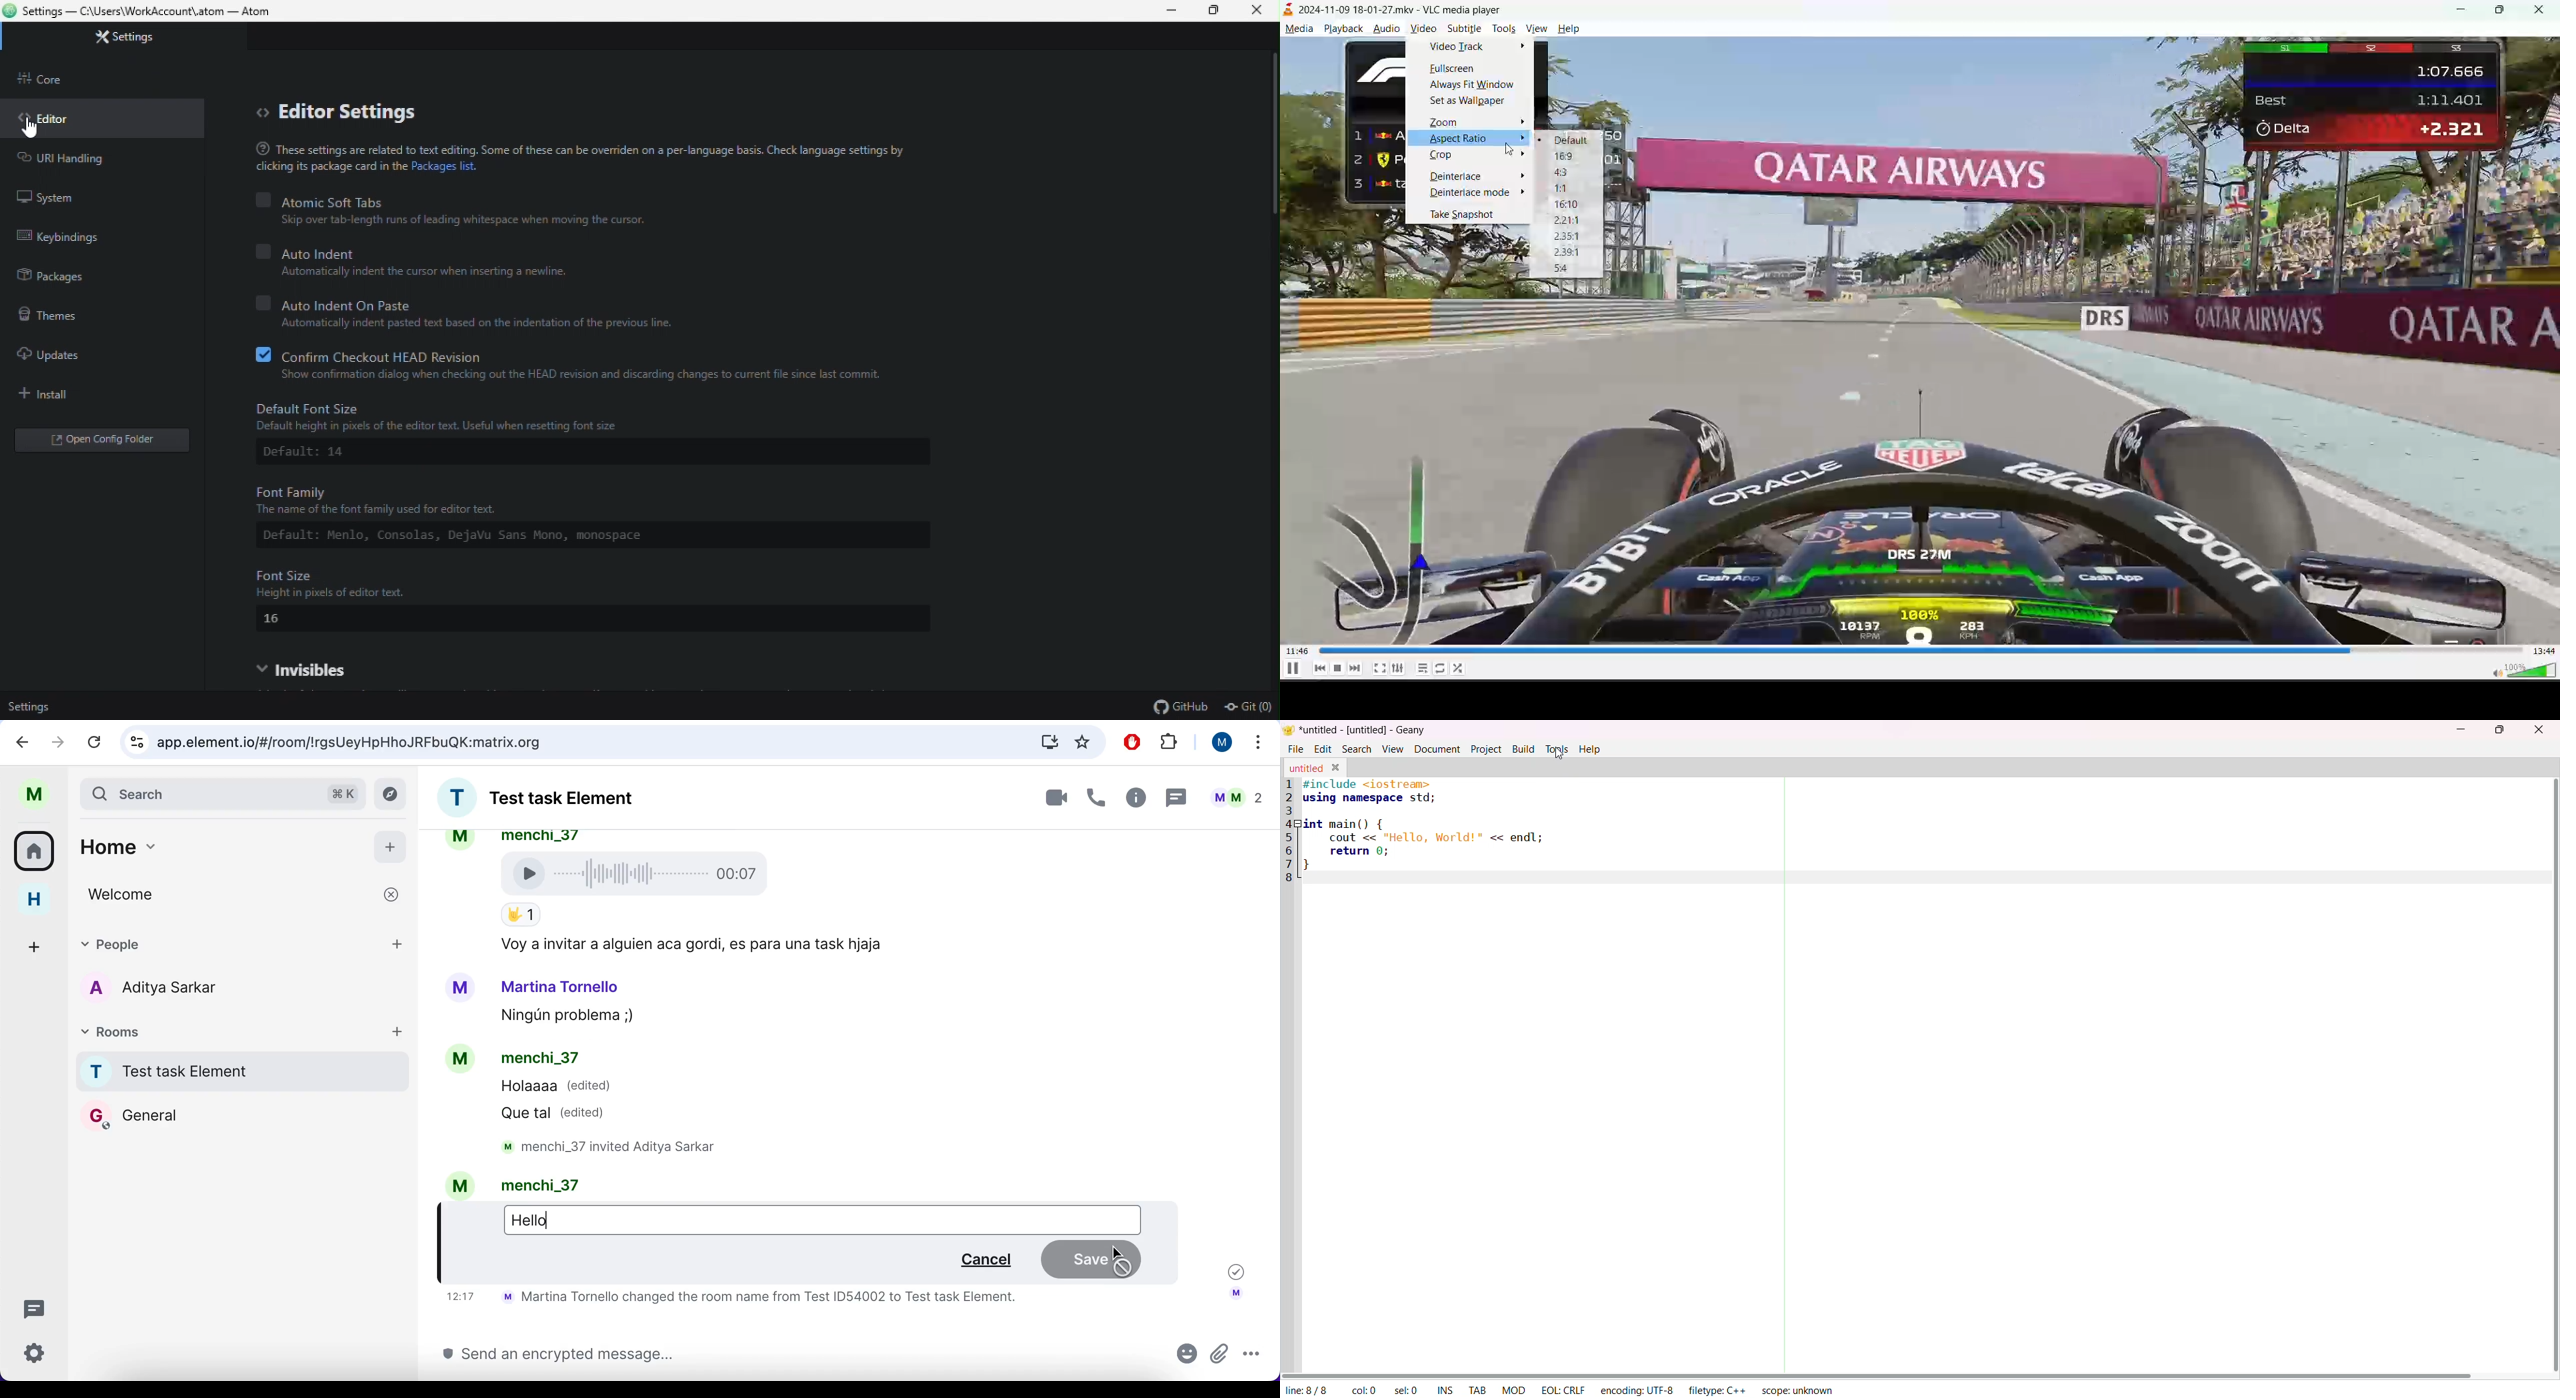  What do you see at coordinates (1133, 742) in the screenshot?
I see `ad block` at bounding box center [1133, 742].